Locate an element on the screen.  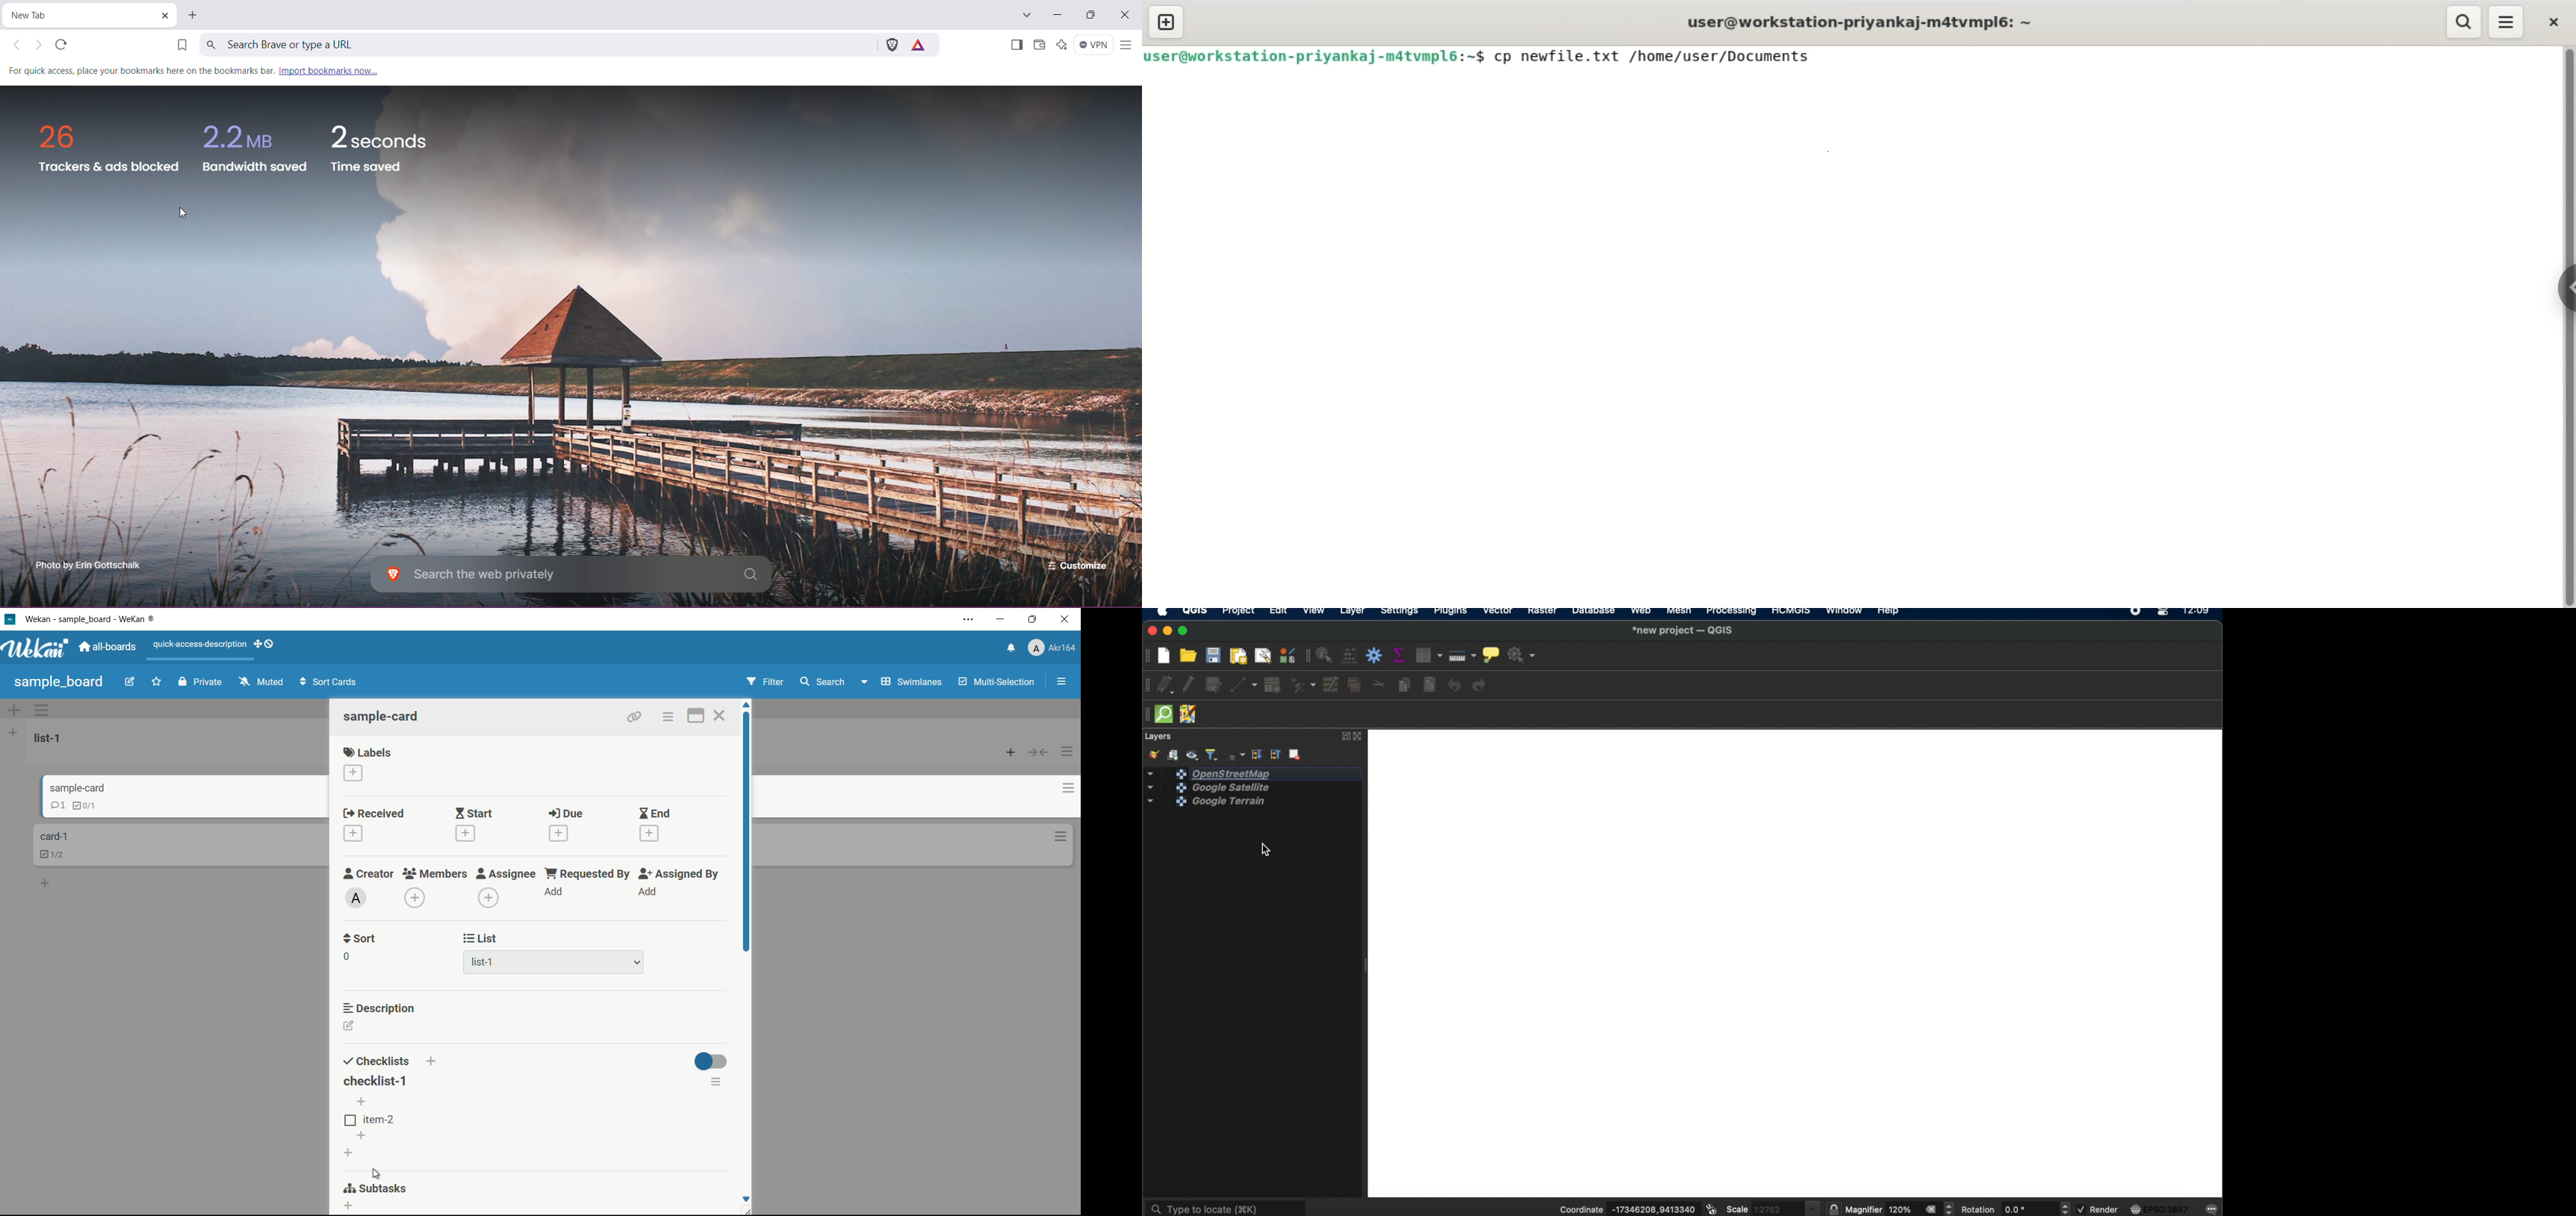
checklists is located at coordinates (377, 1062).